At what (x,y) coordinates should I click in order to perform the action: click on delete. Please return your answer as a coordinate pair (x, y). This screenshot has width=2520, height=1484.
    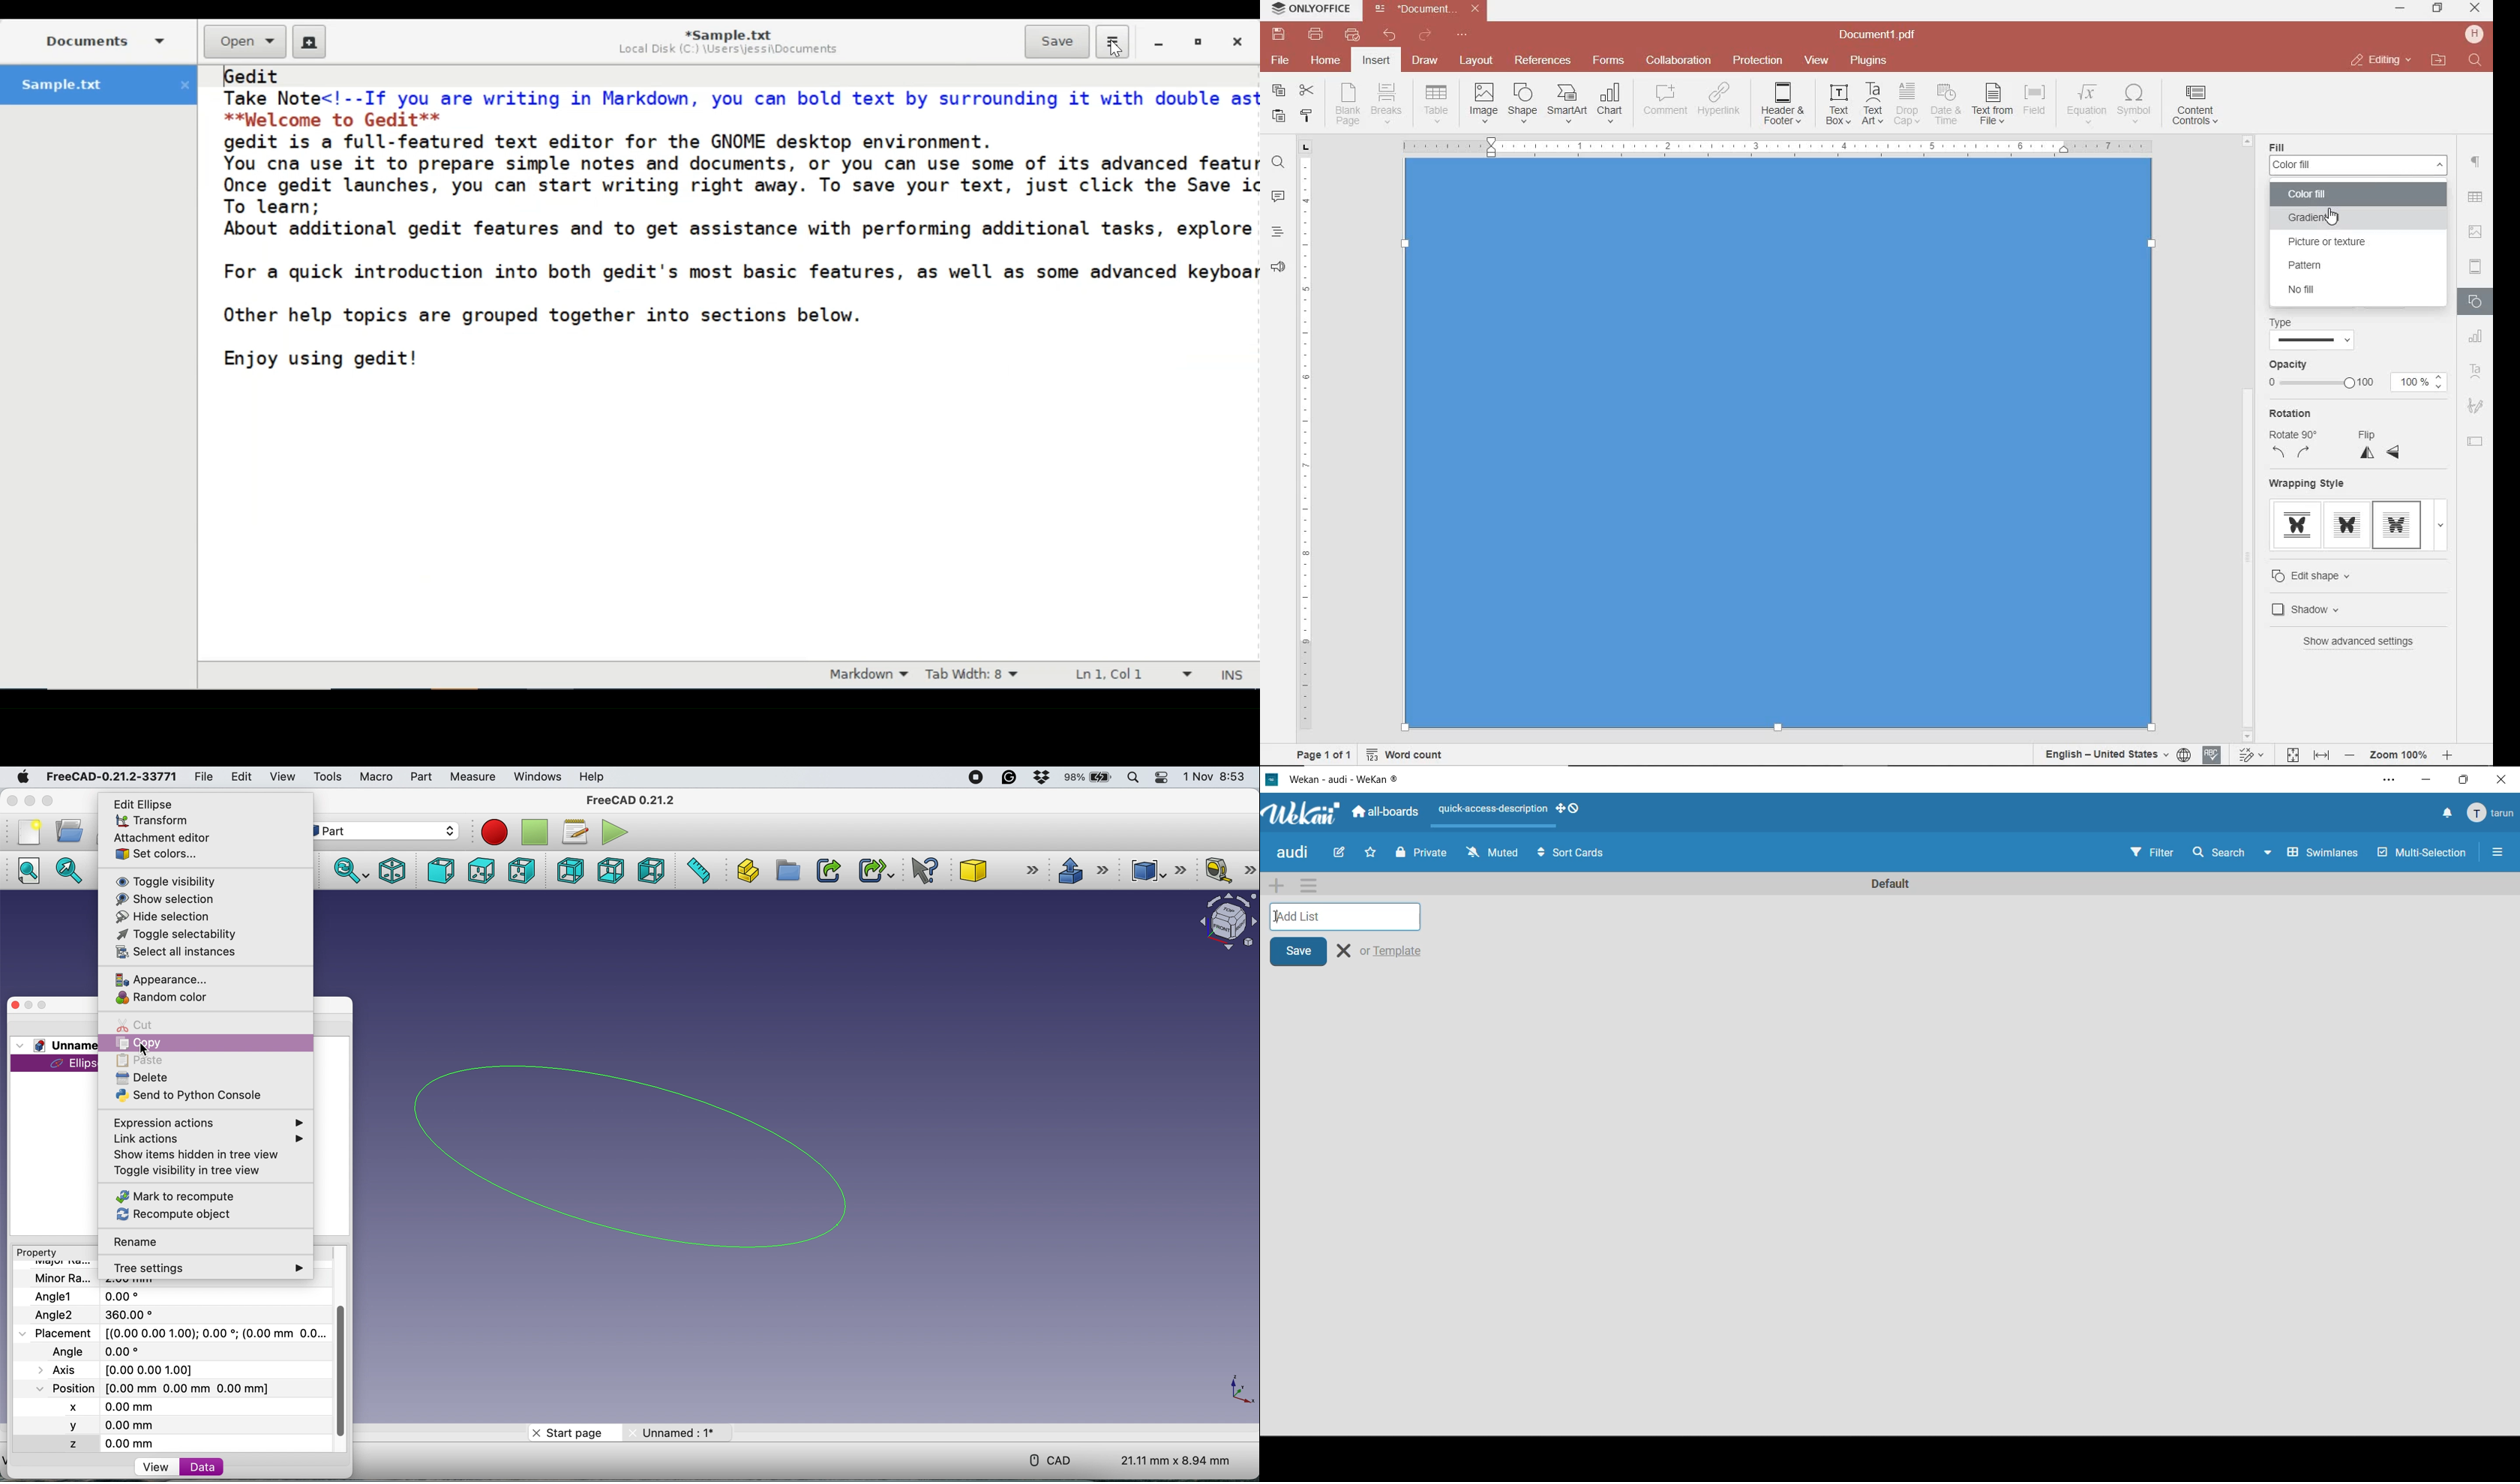
    Looking at the image, I should click on (142, 1079).